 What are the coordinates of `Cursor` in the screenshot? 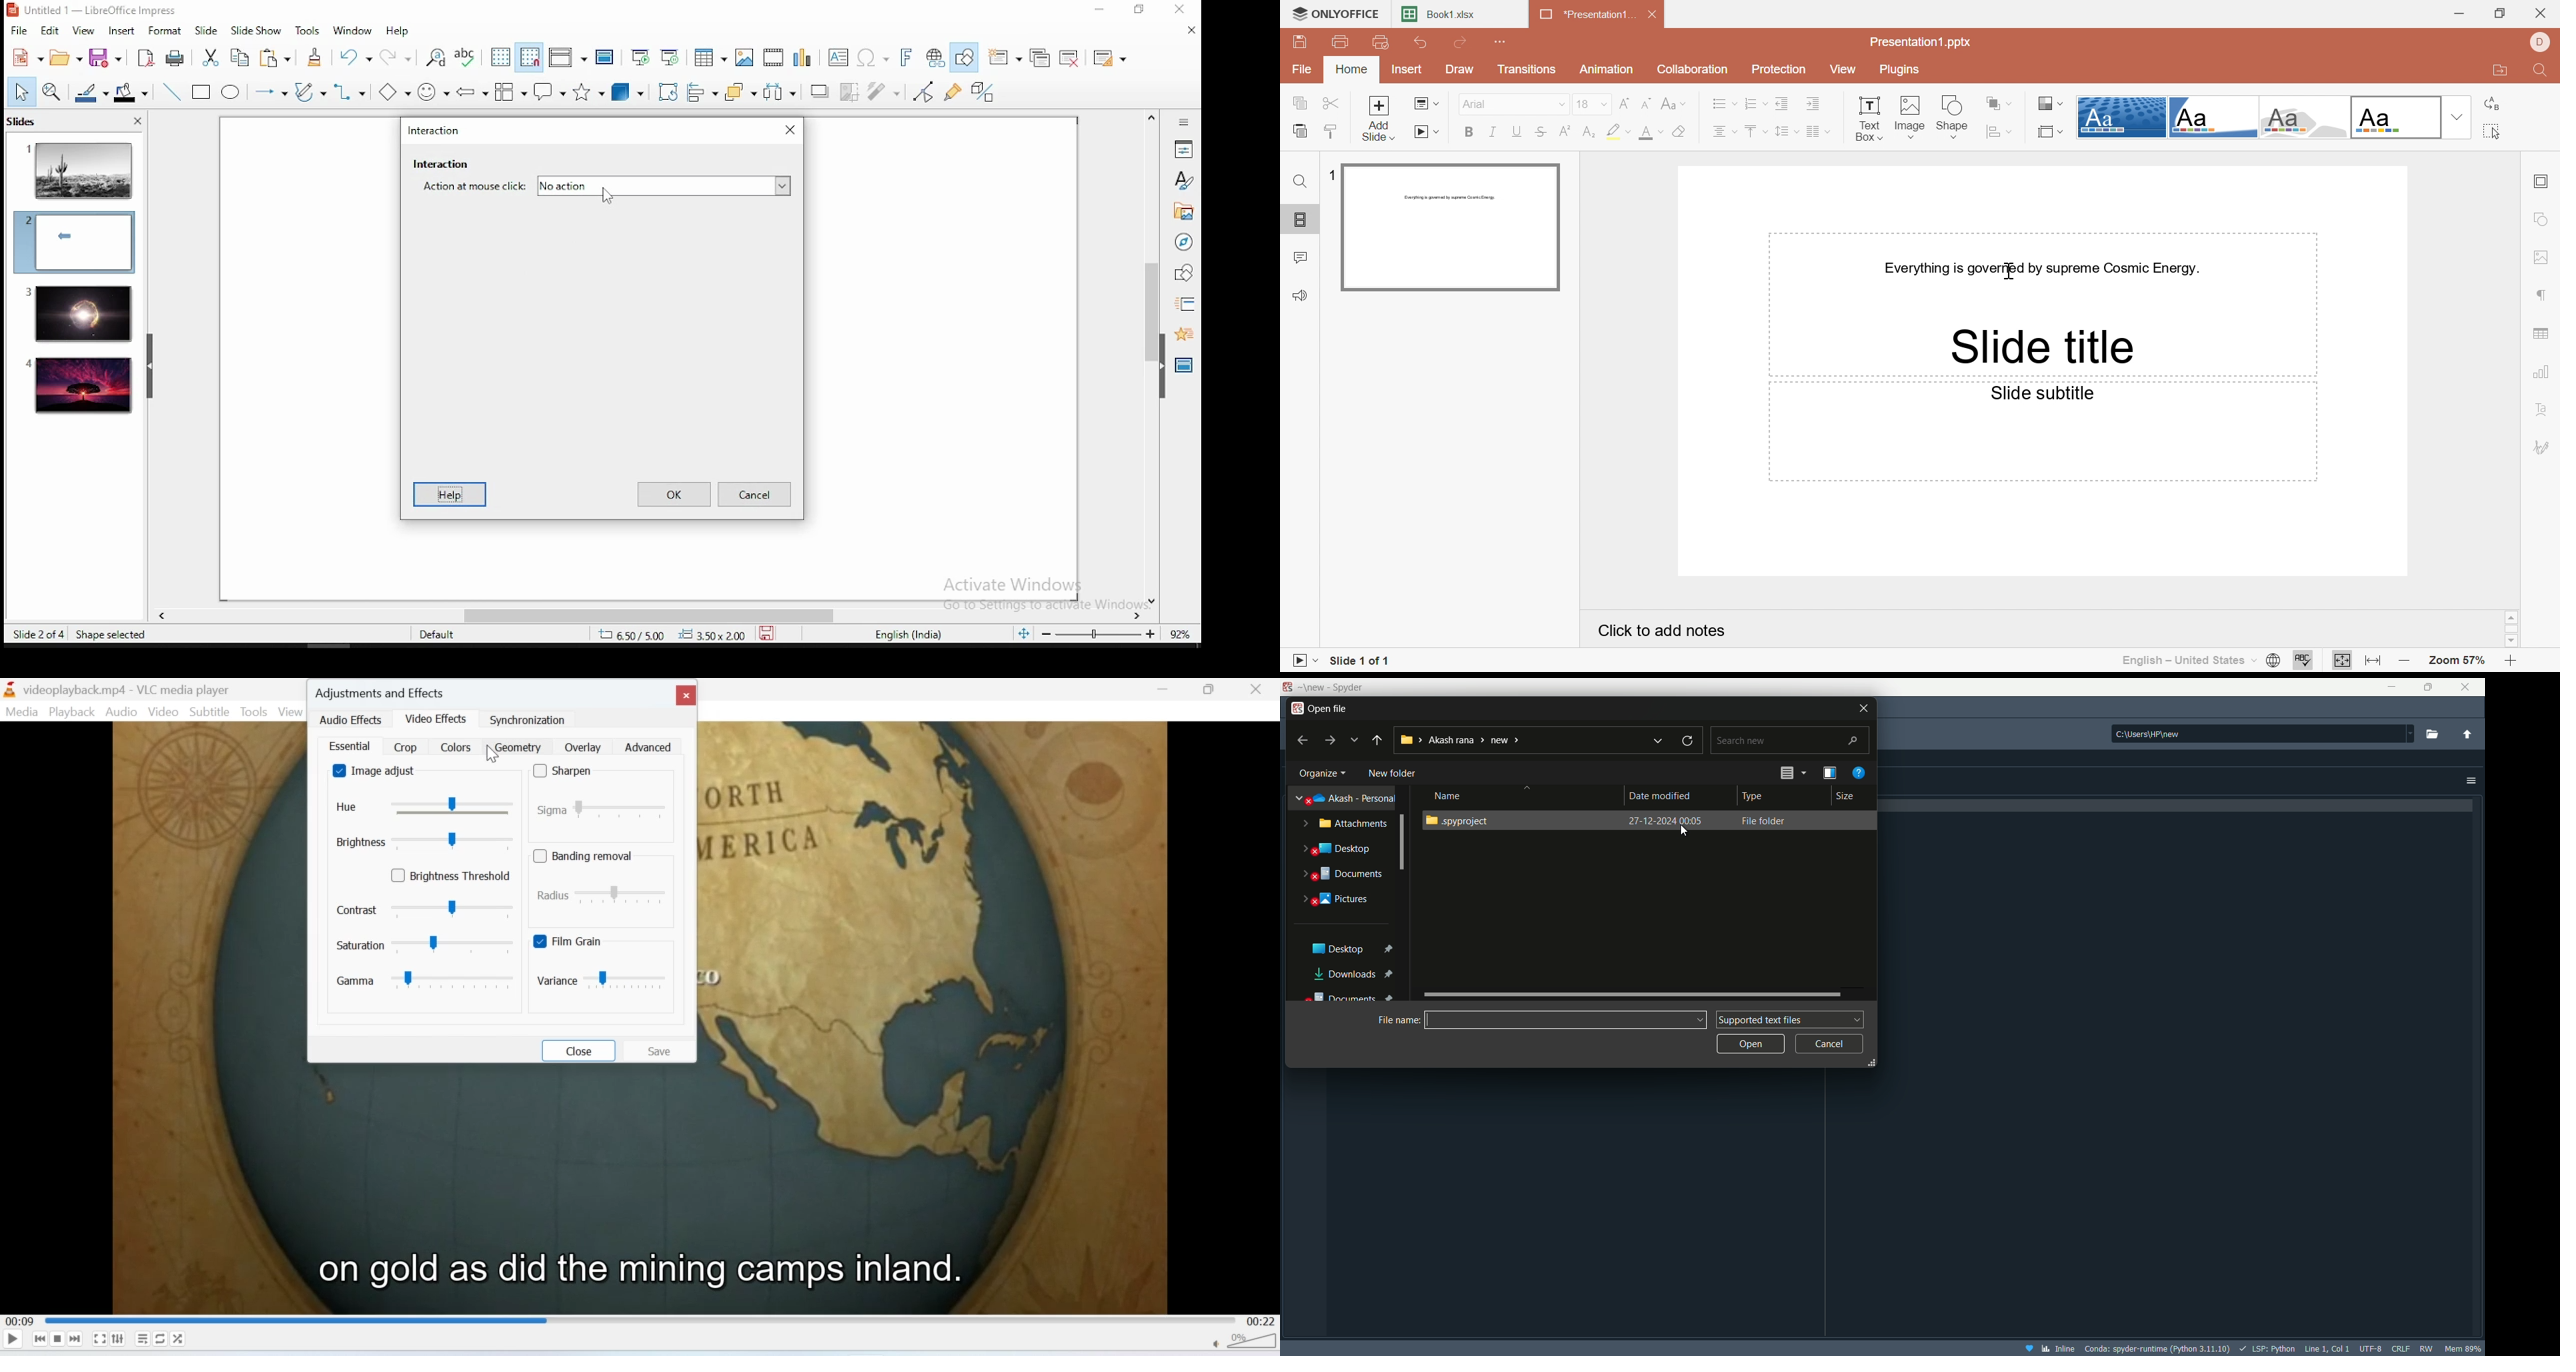 It's located at (1689, 830).